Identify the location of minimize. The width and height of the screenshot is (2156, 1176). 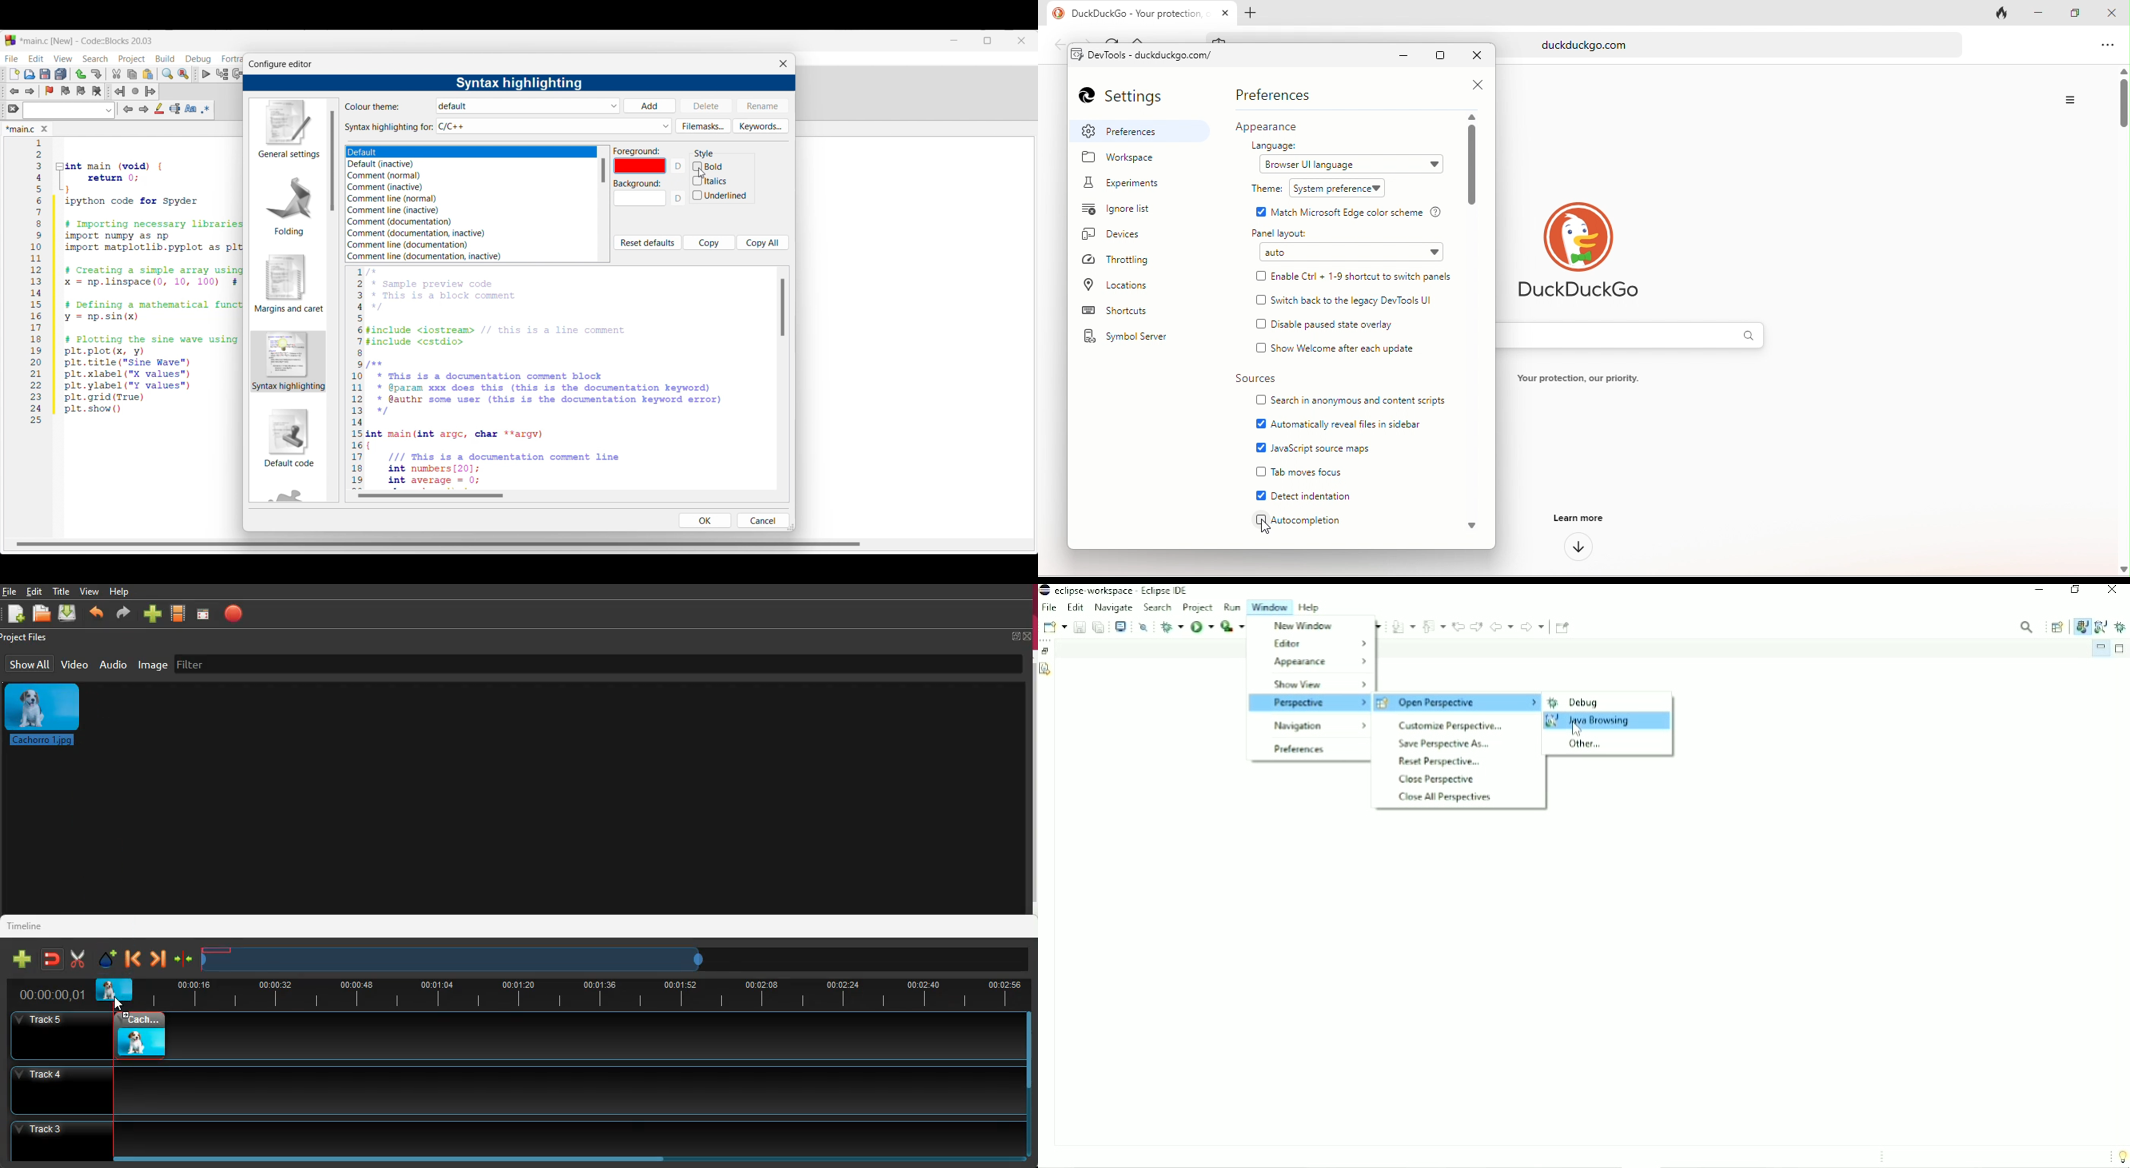
(1407, 56).